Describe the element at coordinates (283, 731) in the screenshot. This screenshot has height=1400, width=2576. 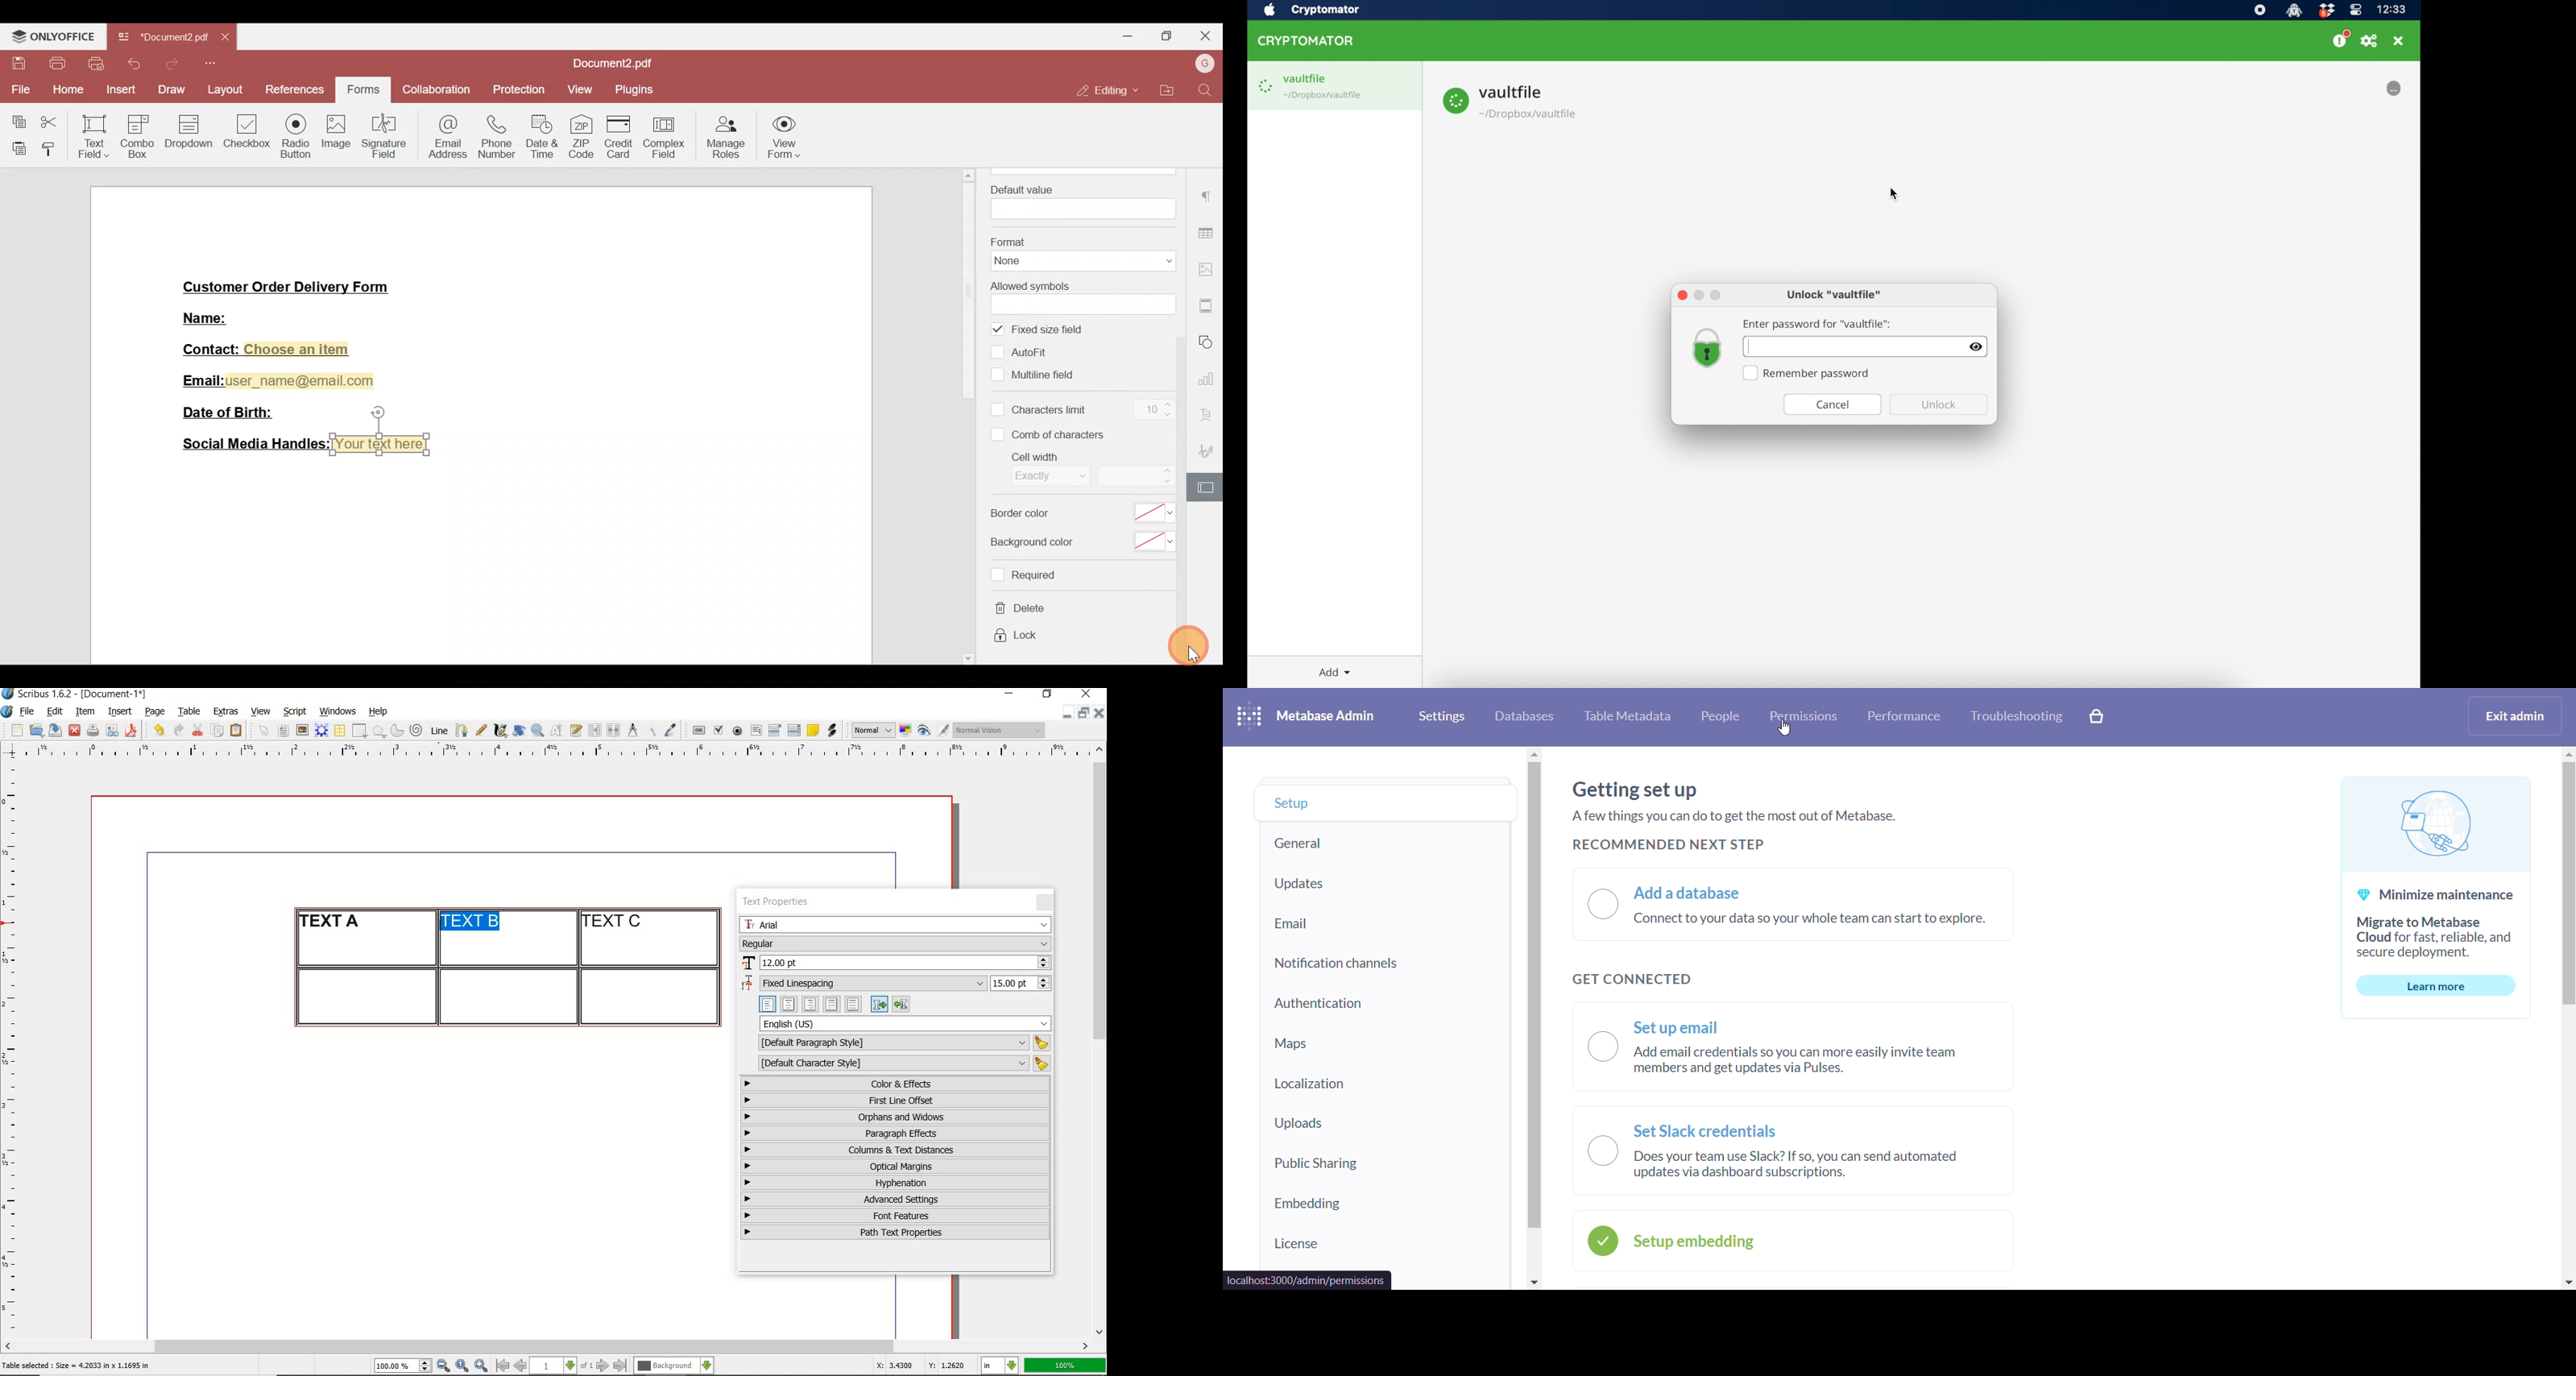
I see `text frame` at that location.